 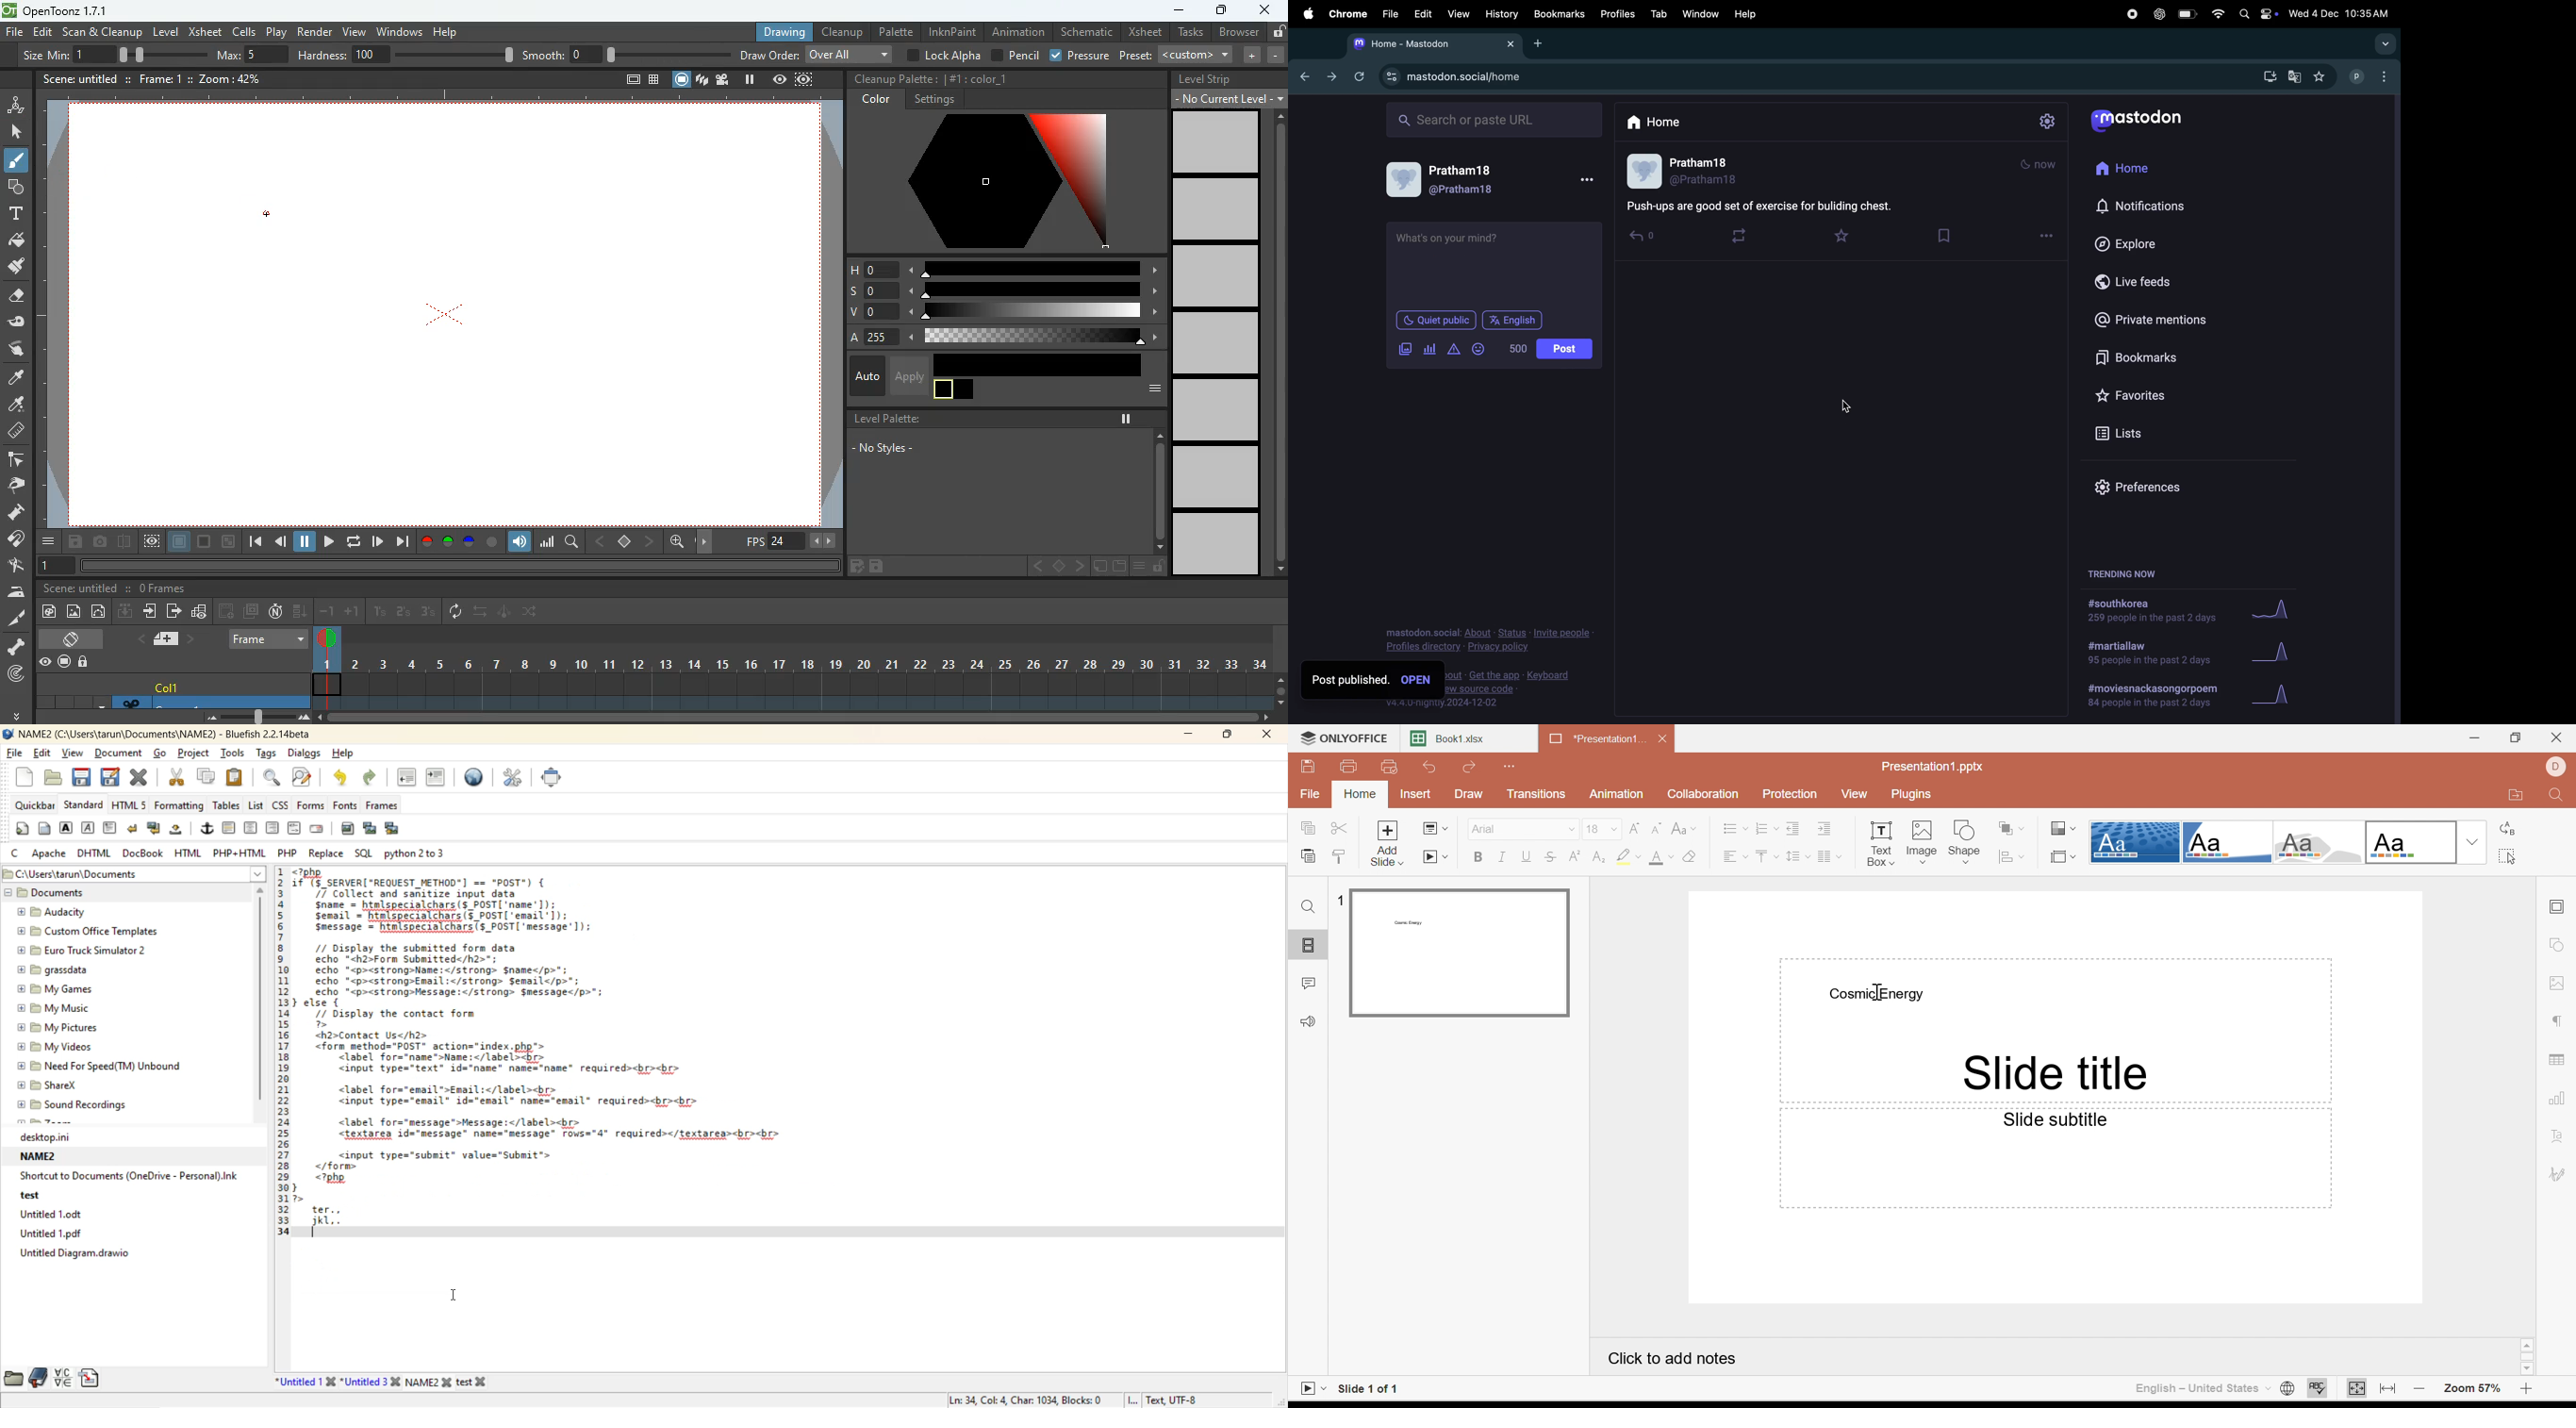 I want to click on close file, so click(x=141, y=780).